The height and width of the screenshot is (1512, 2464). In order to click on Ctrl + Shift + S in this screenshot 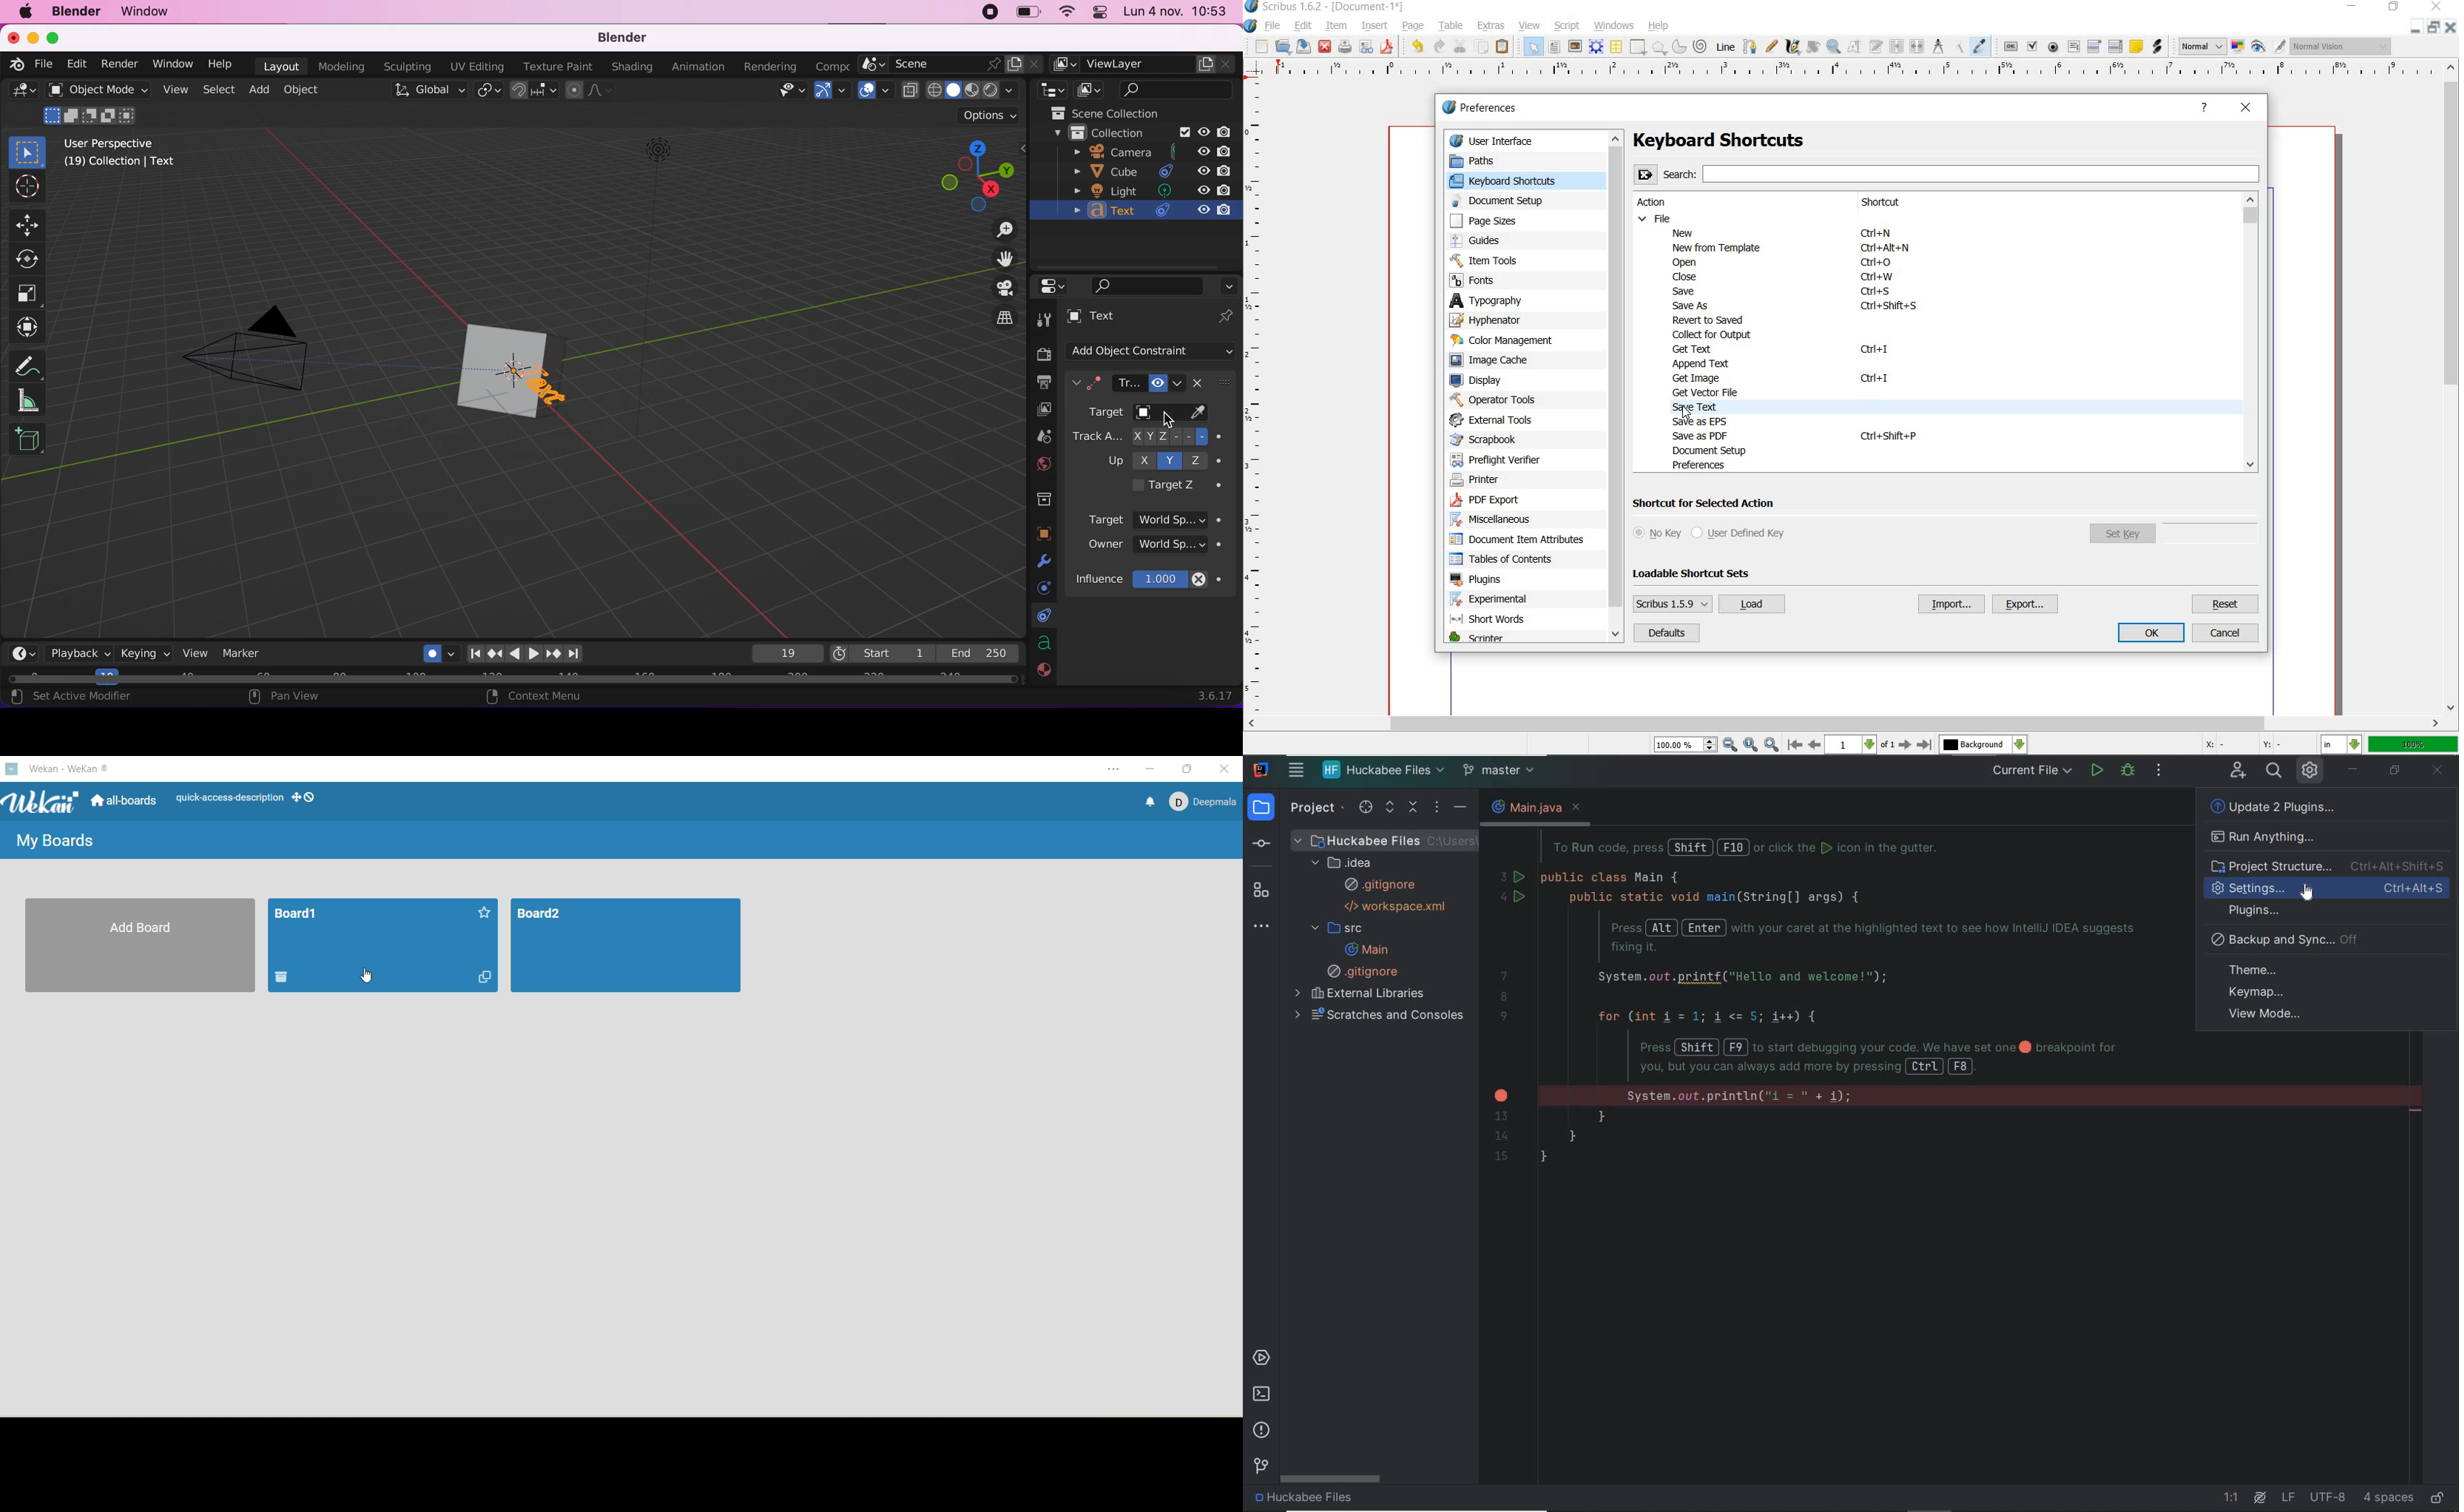, I will do `click(1891, 306)`.